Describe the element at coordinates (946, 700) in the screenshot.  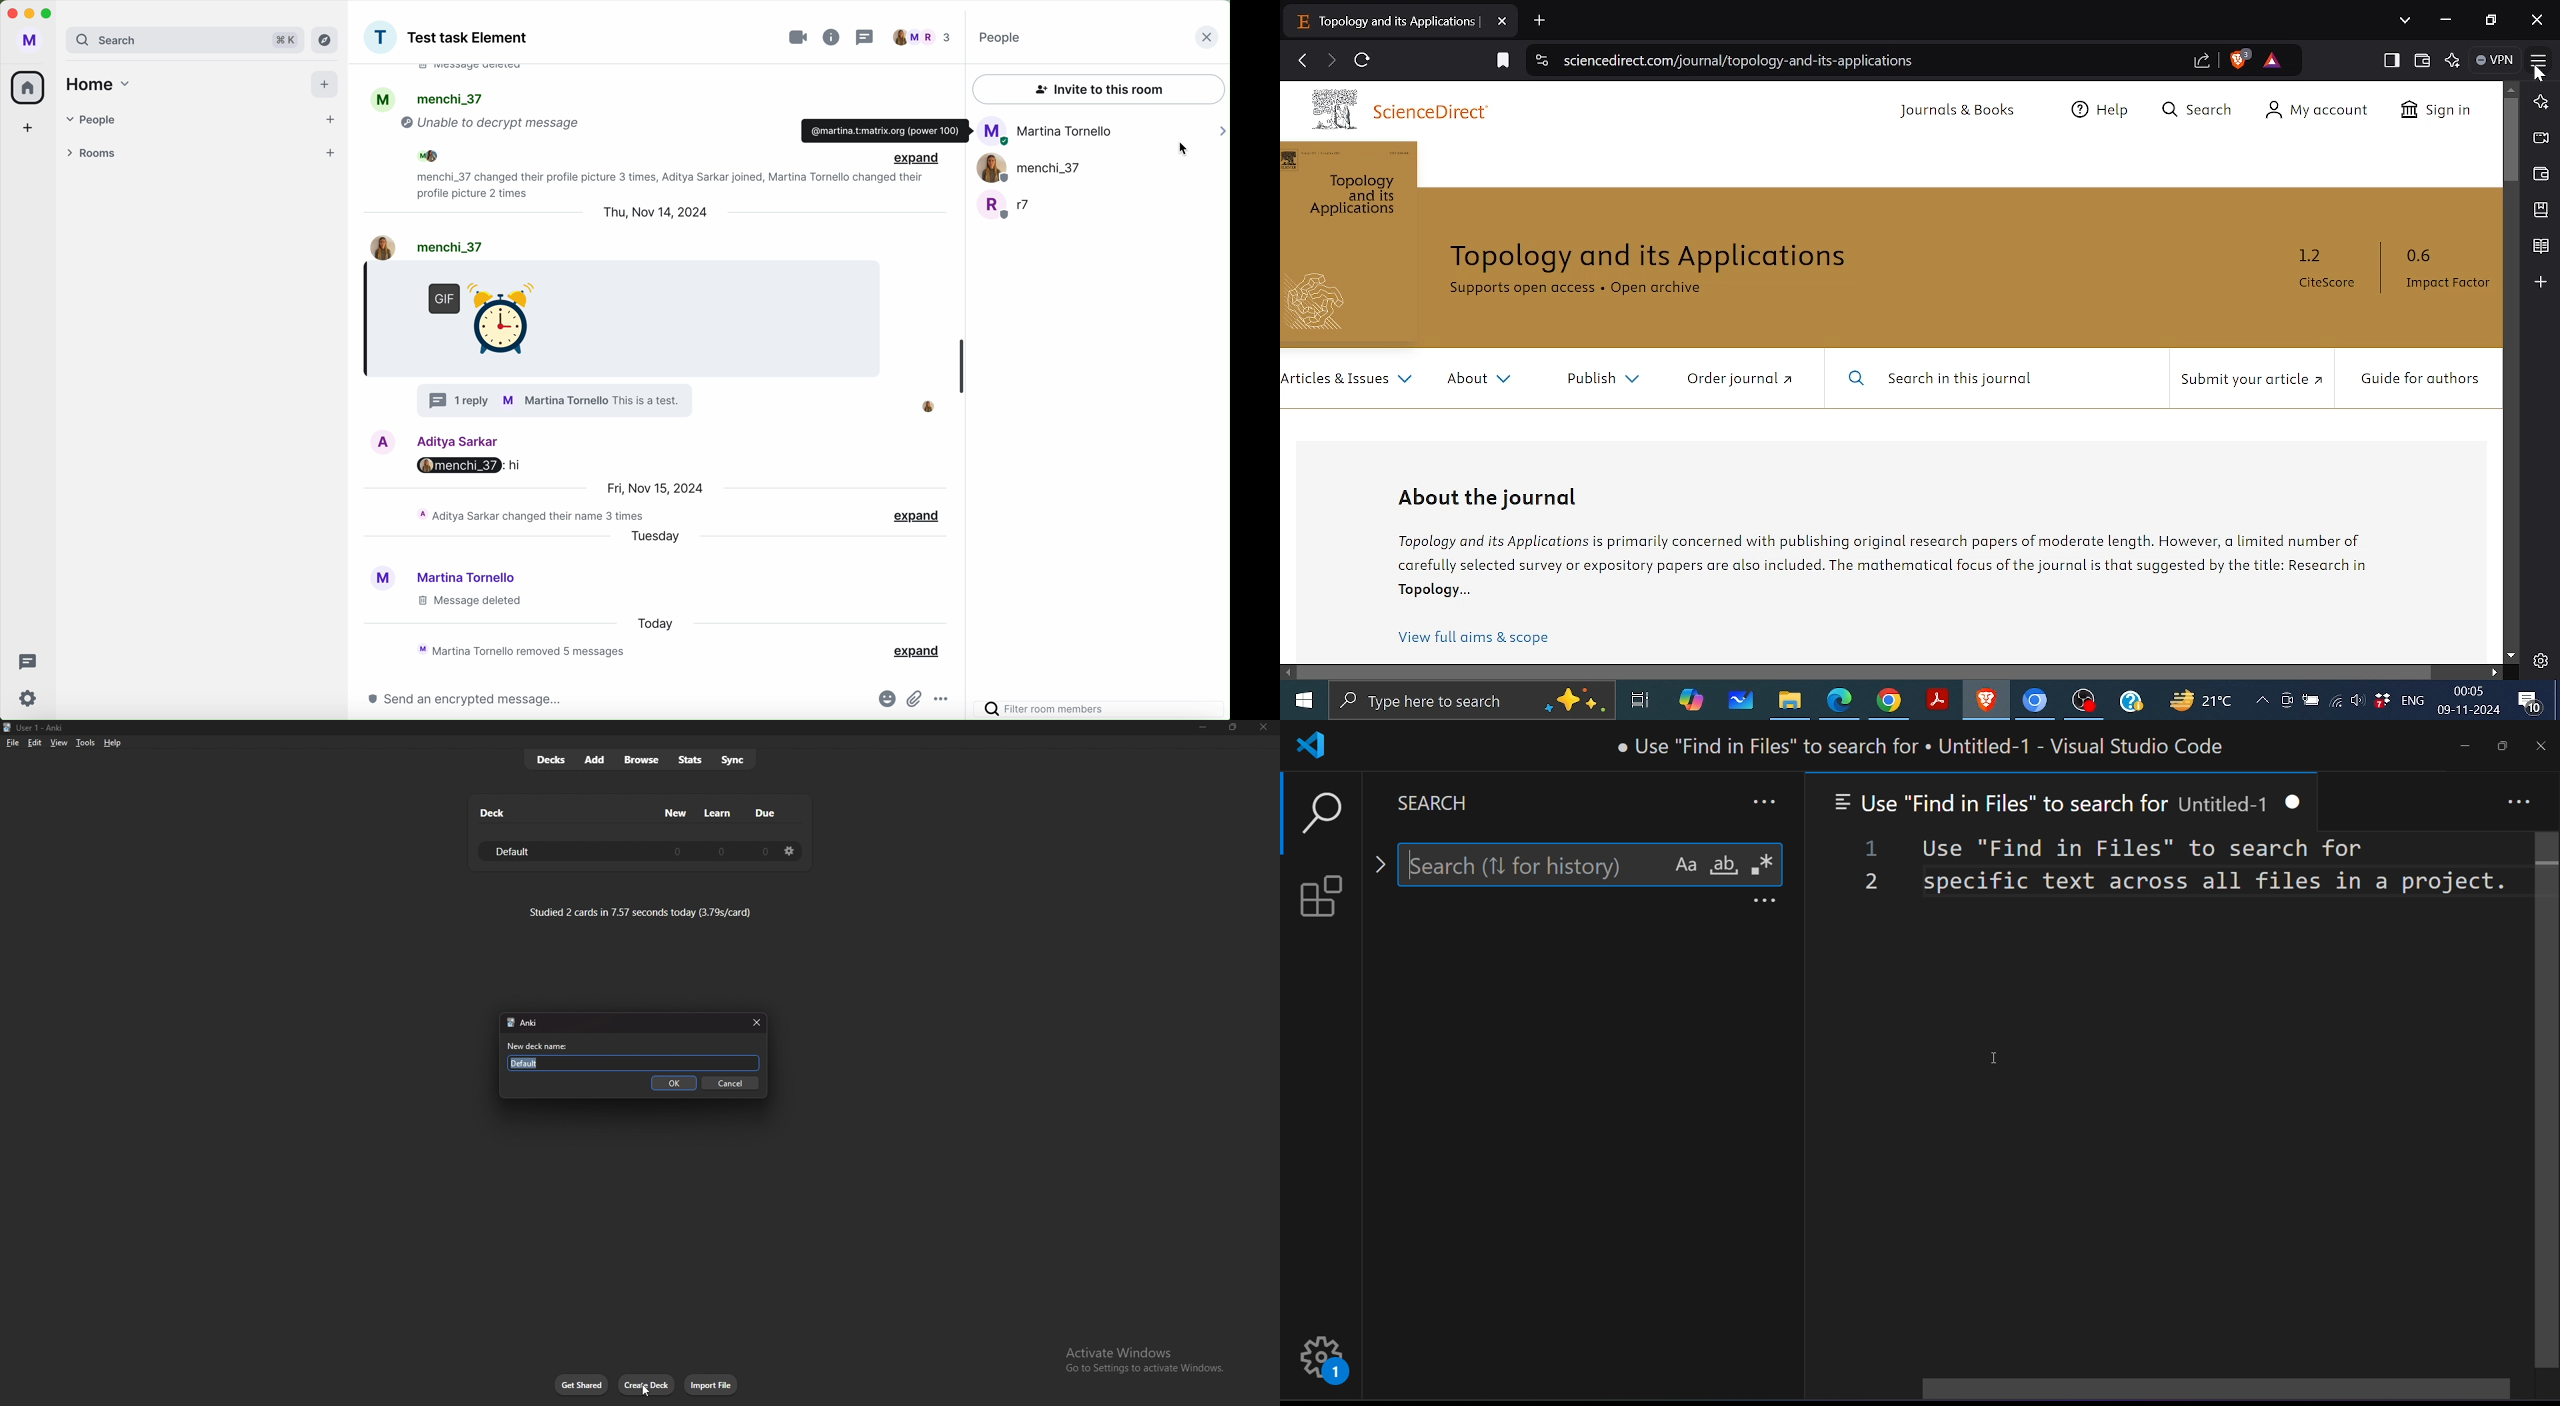
I see `more options` at that location.